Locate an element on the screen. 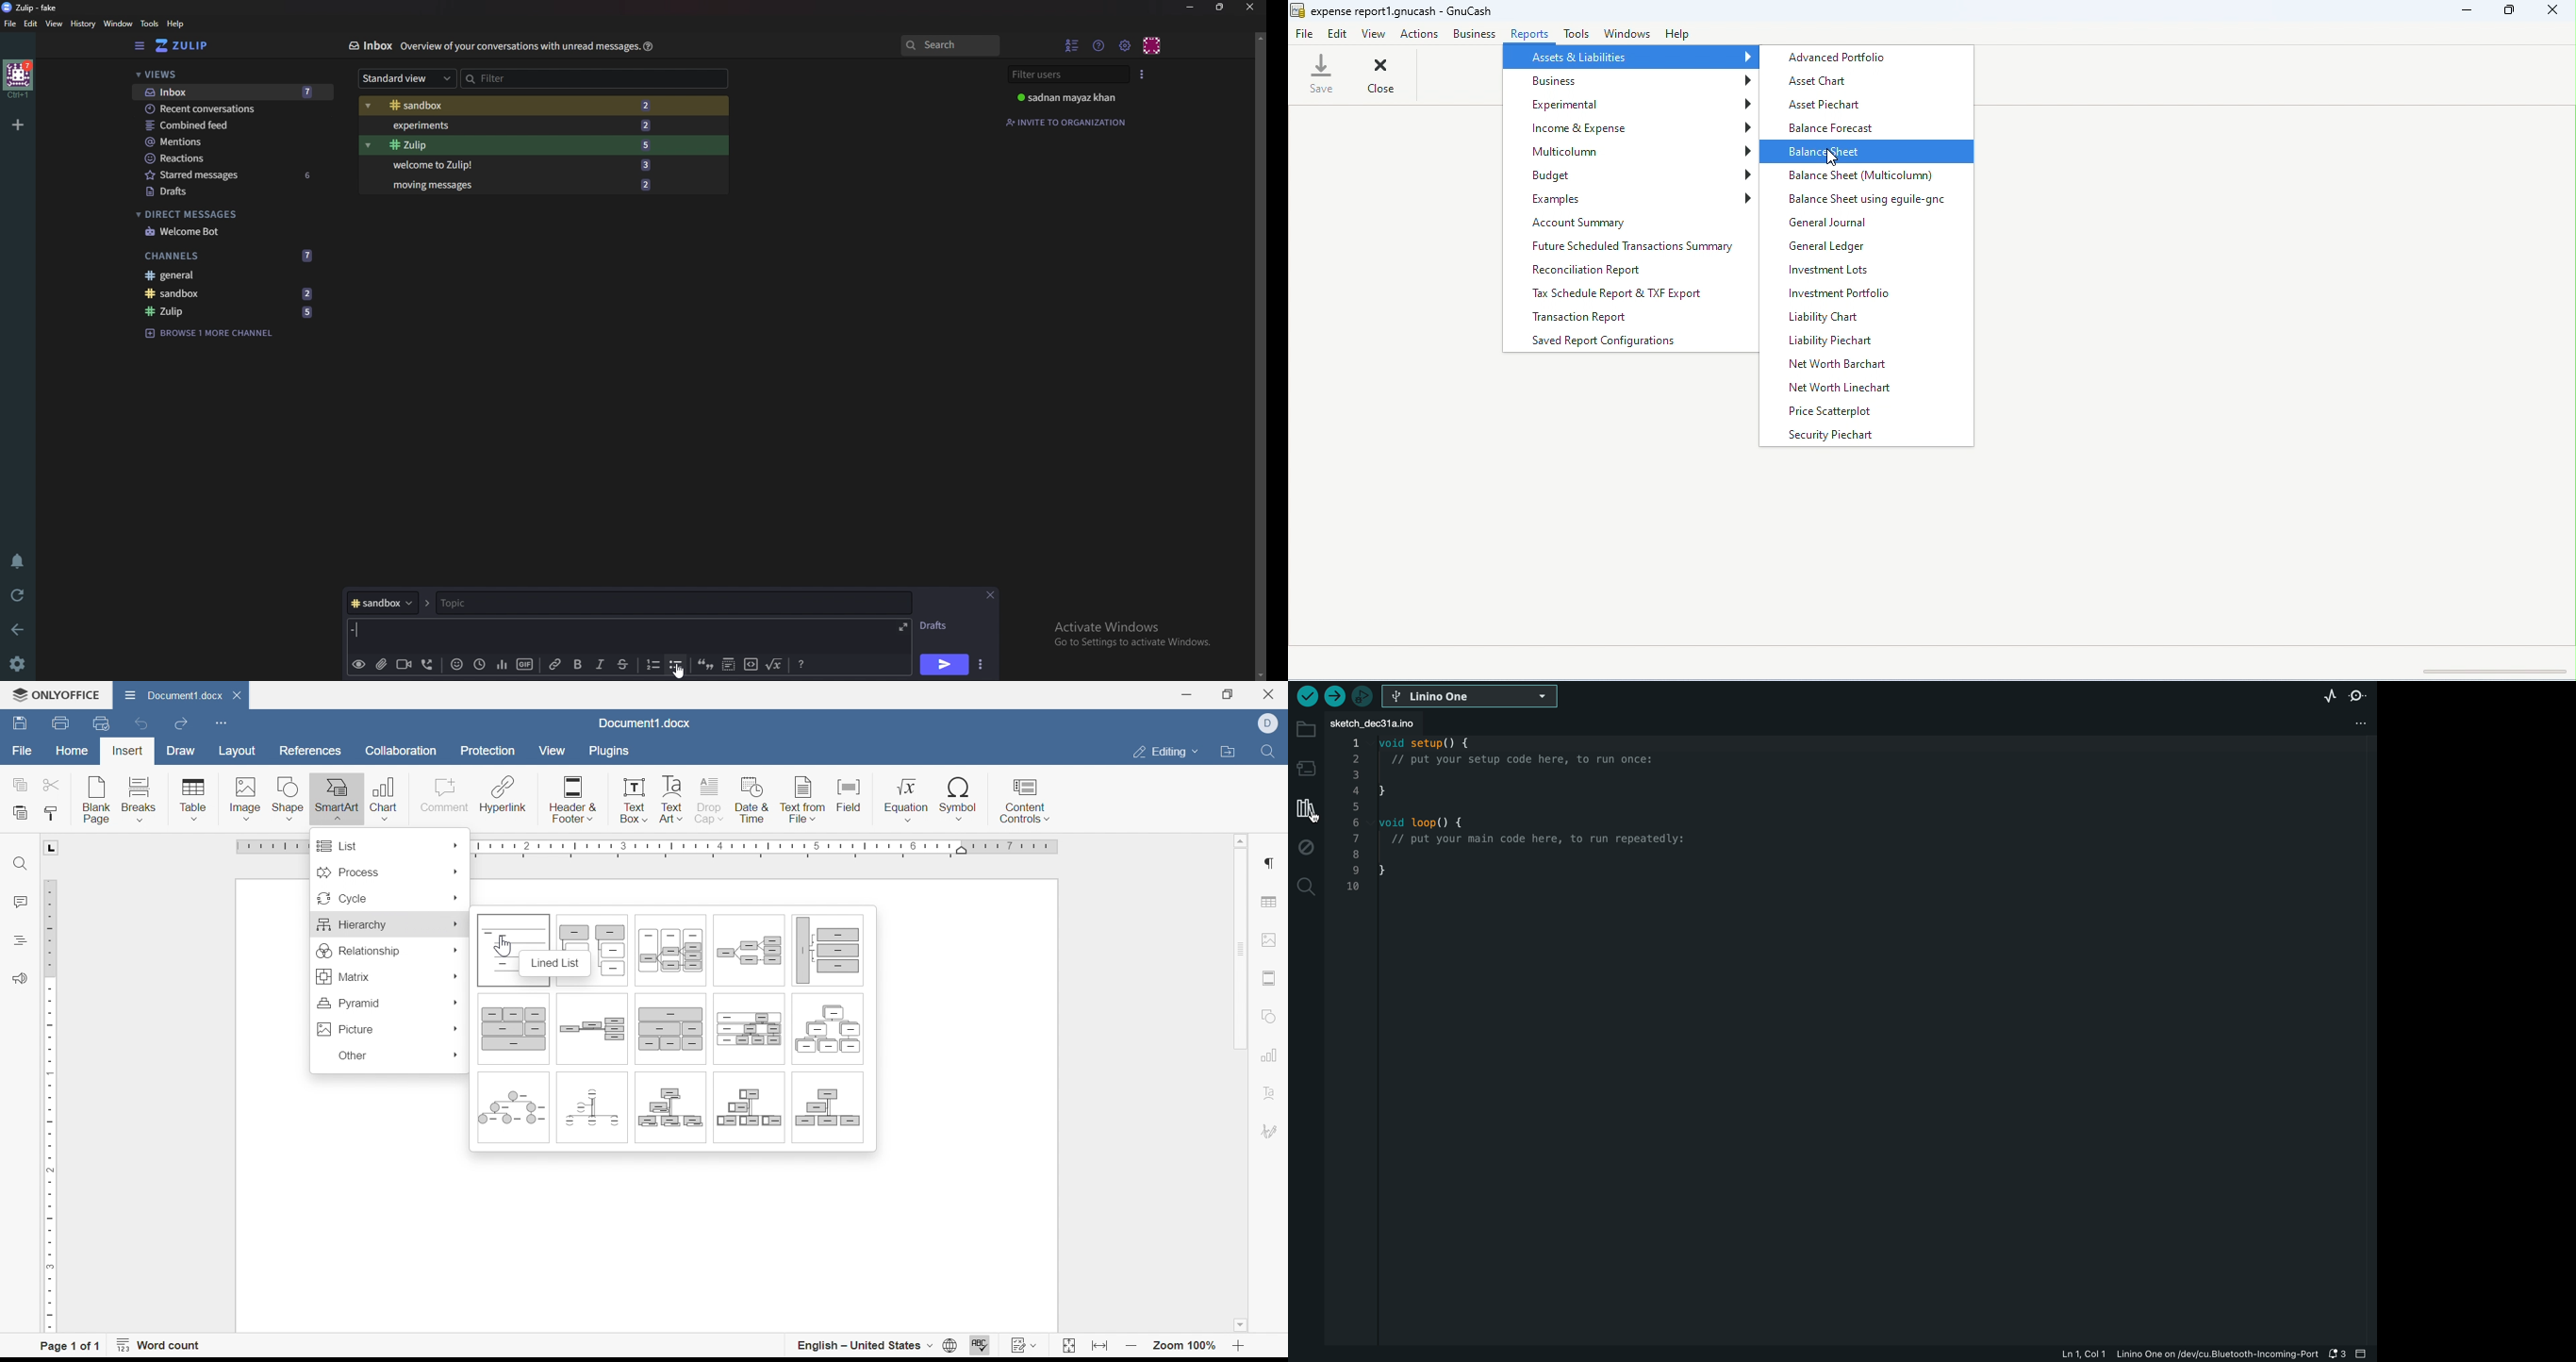  Open file location is located at coordinates (1226, 752).